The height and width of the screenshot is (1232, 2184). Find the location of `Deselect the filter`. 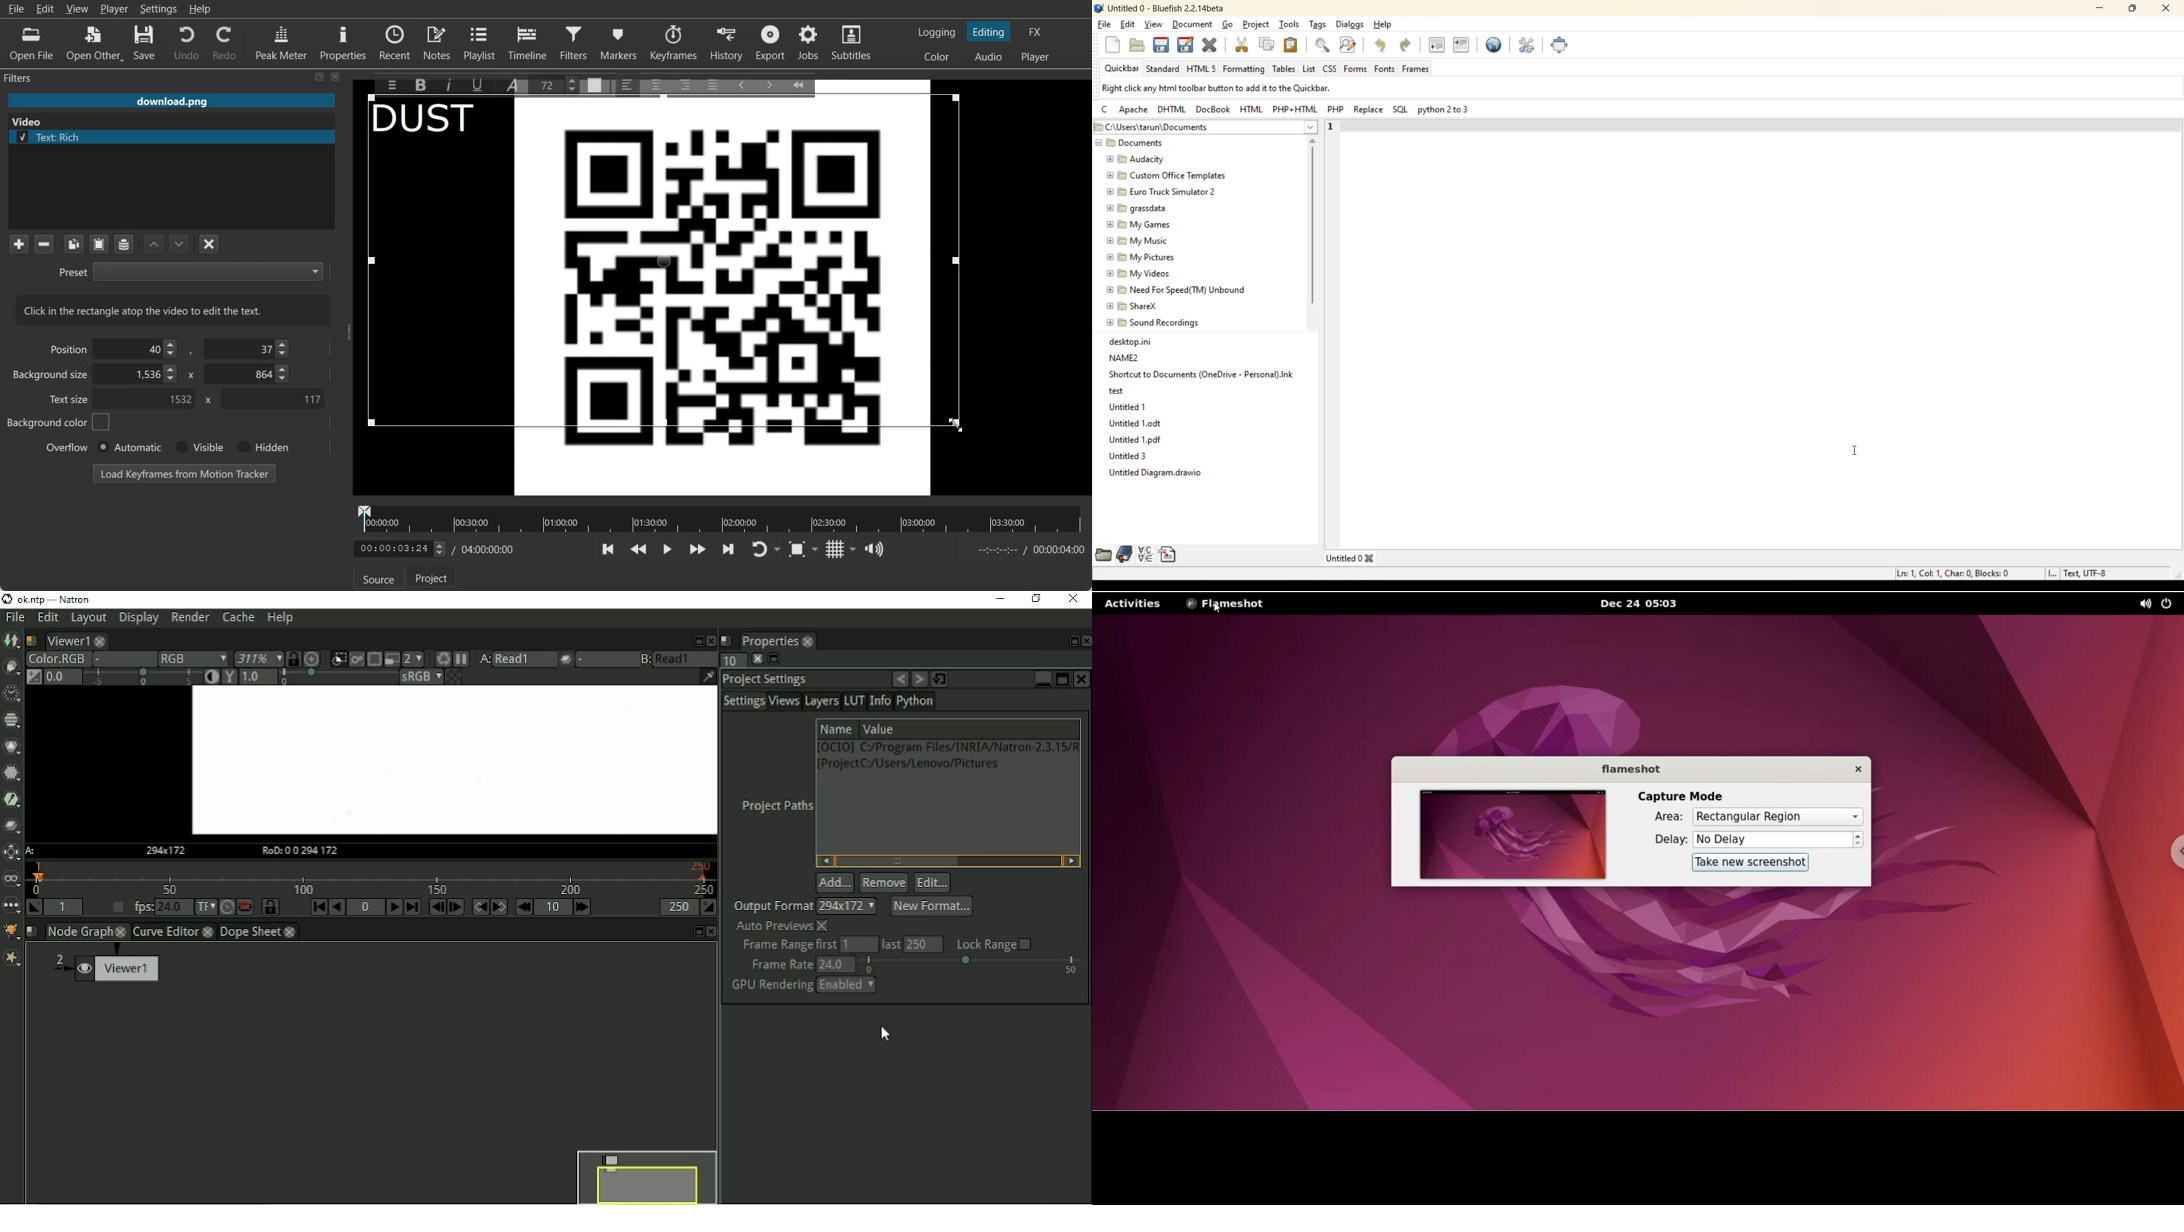

Deselect the filter is located at coordinates (210, 244).